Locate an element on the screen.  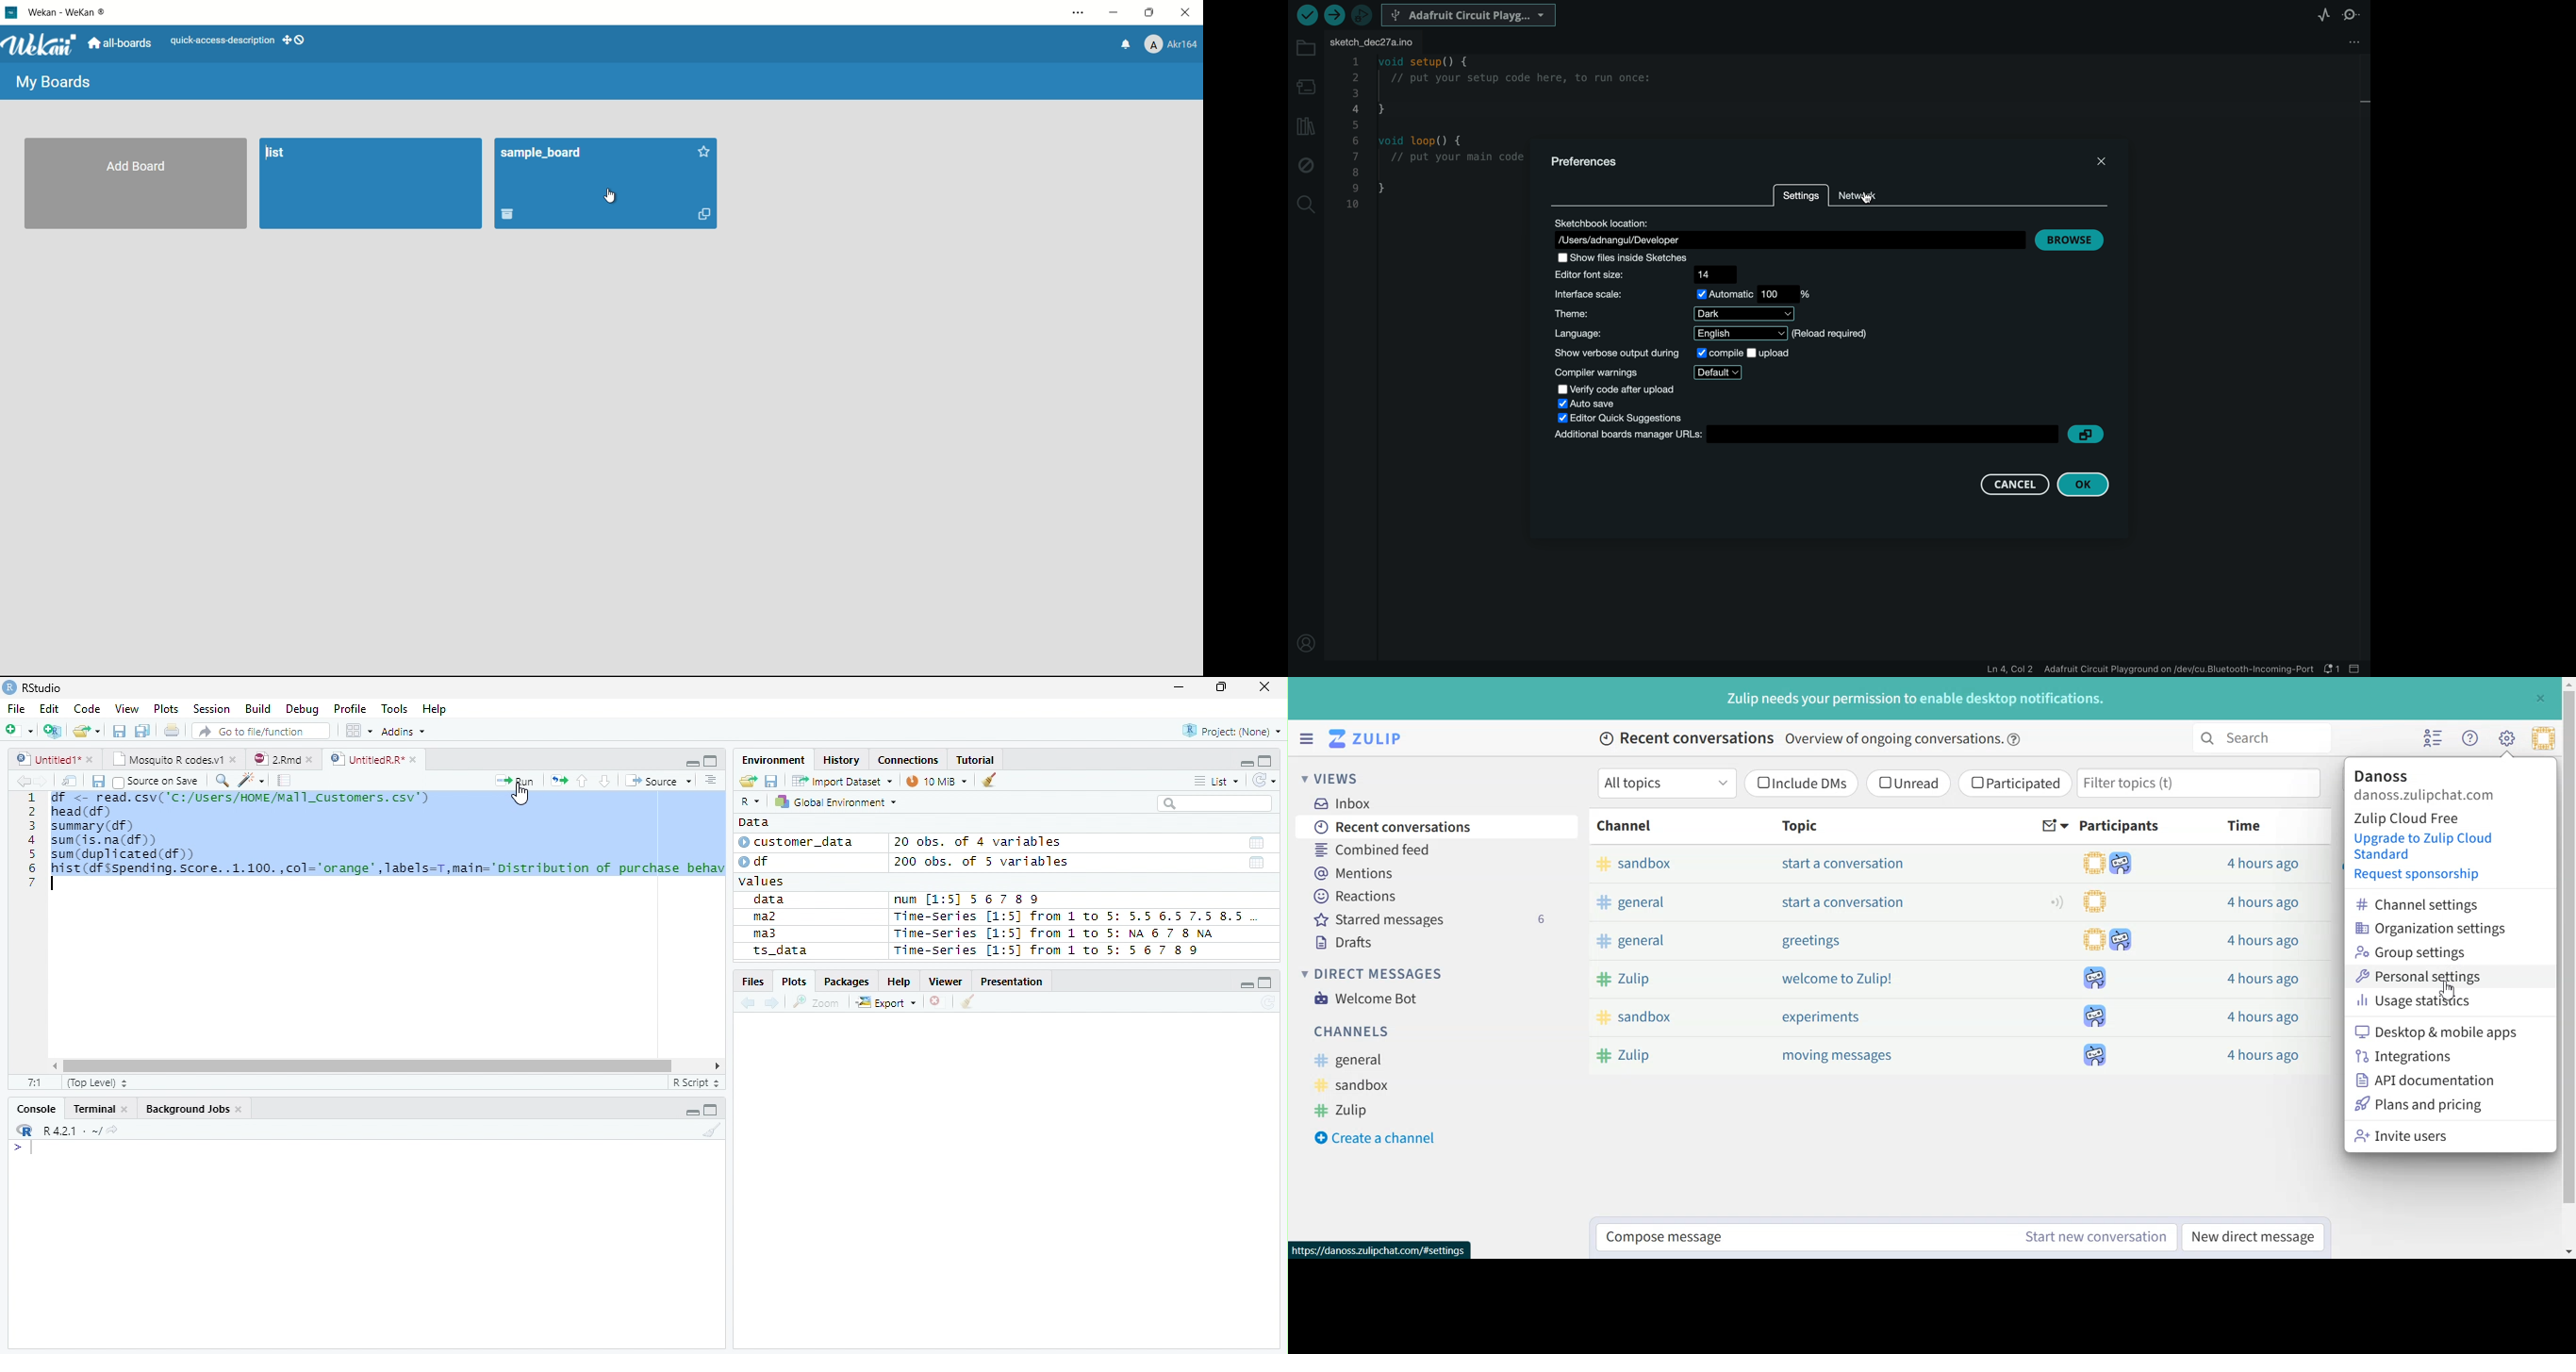
Code is located at coordinates (89, 709).